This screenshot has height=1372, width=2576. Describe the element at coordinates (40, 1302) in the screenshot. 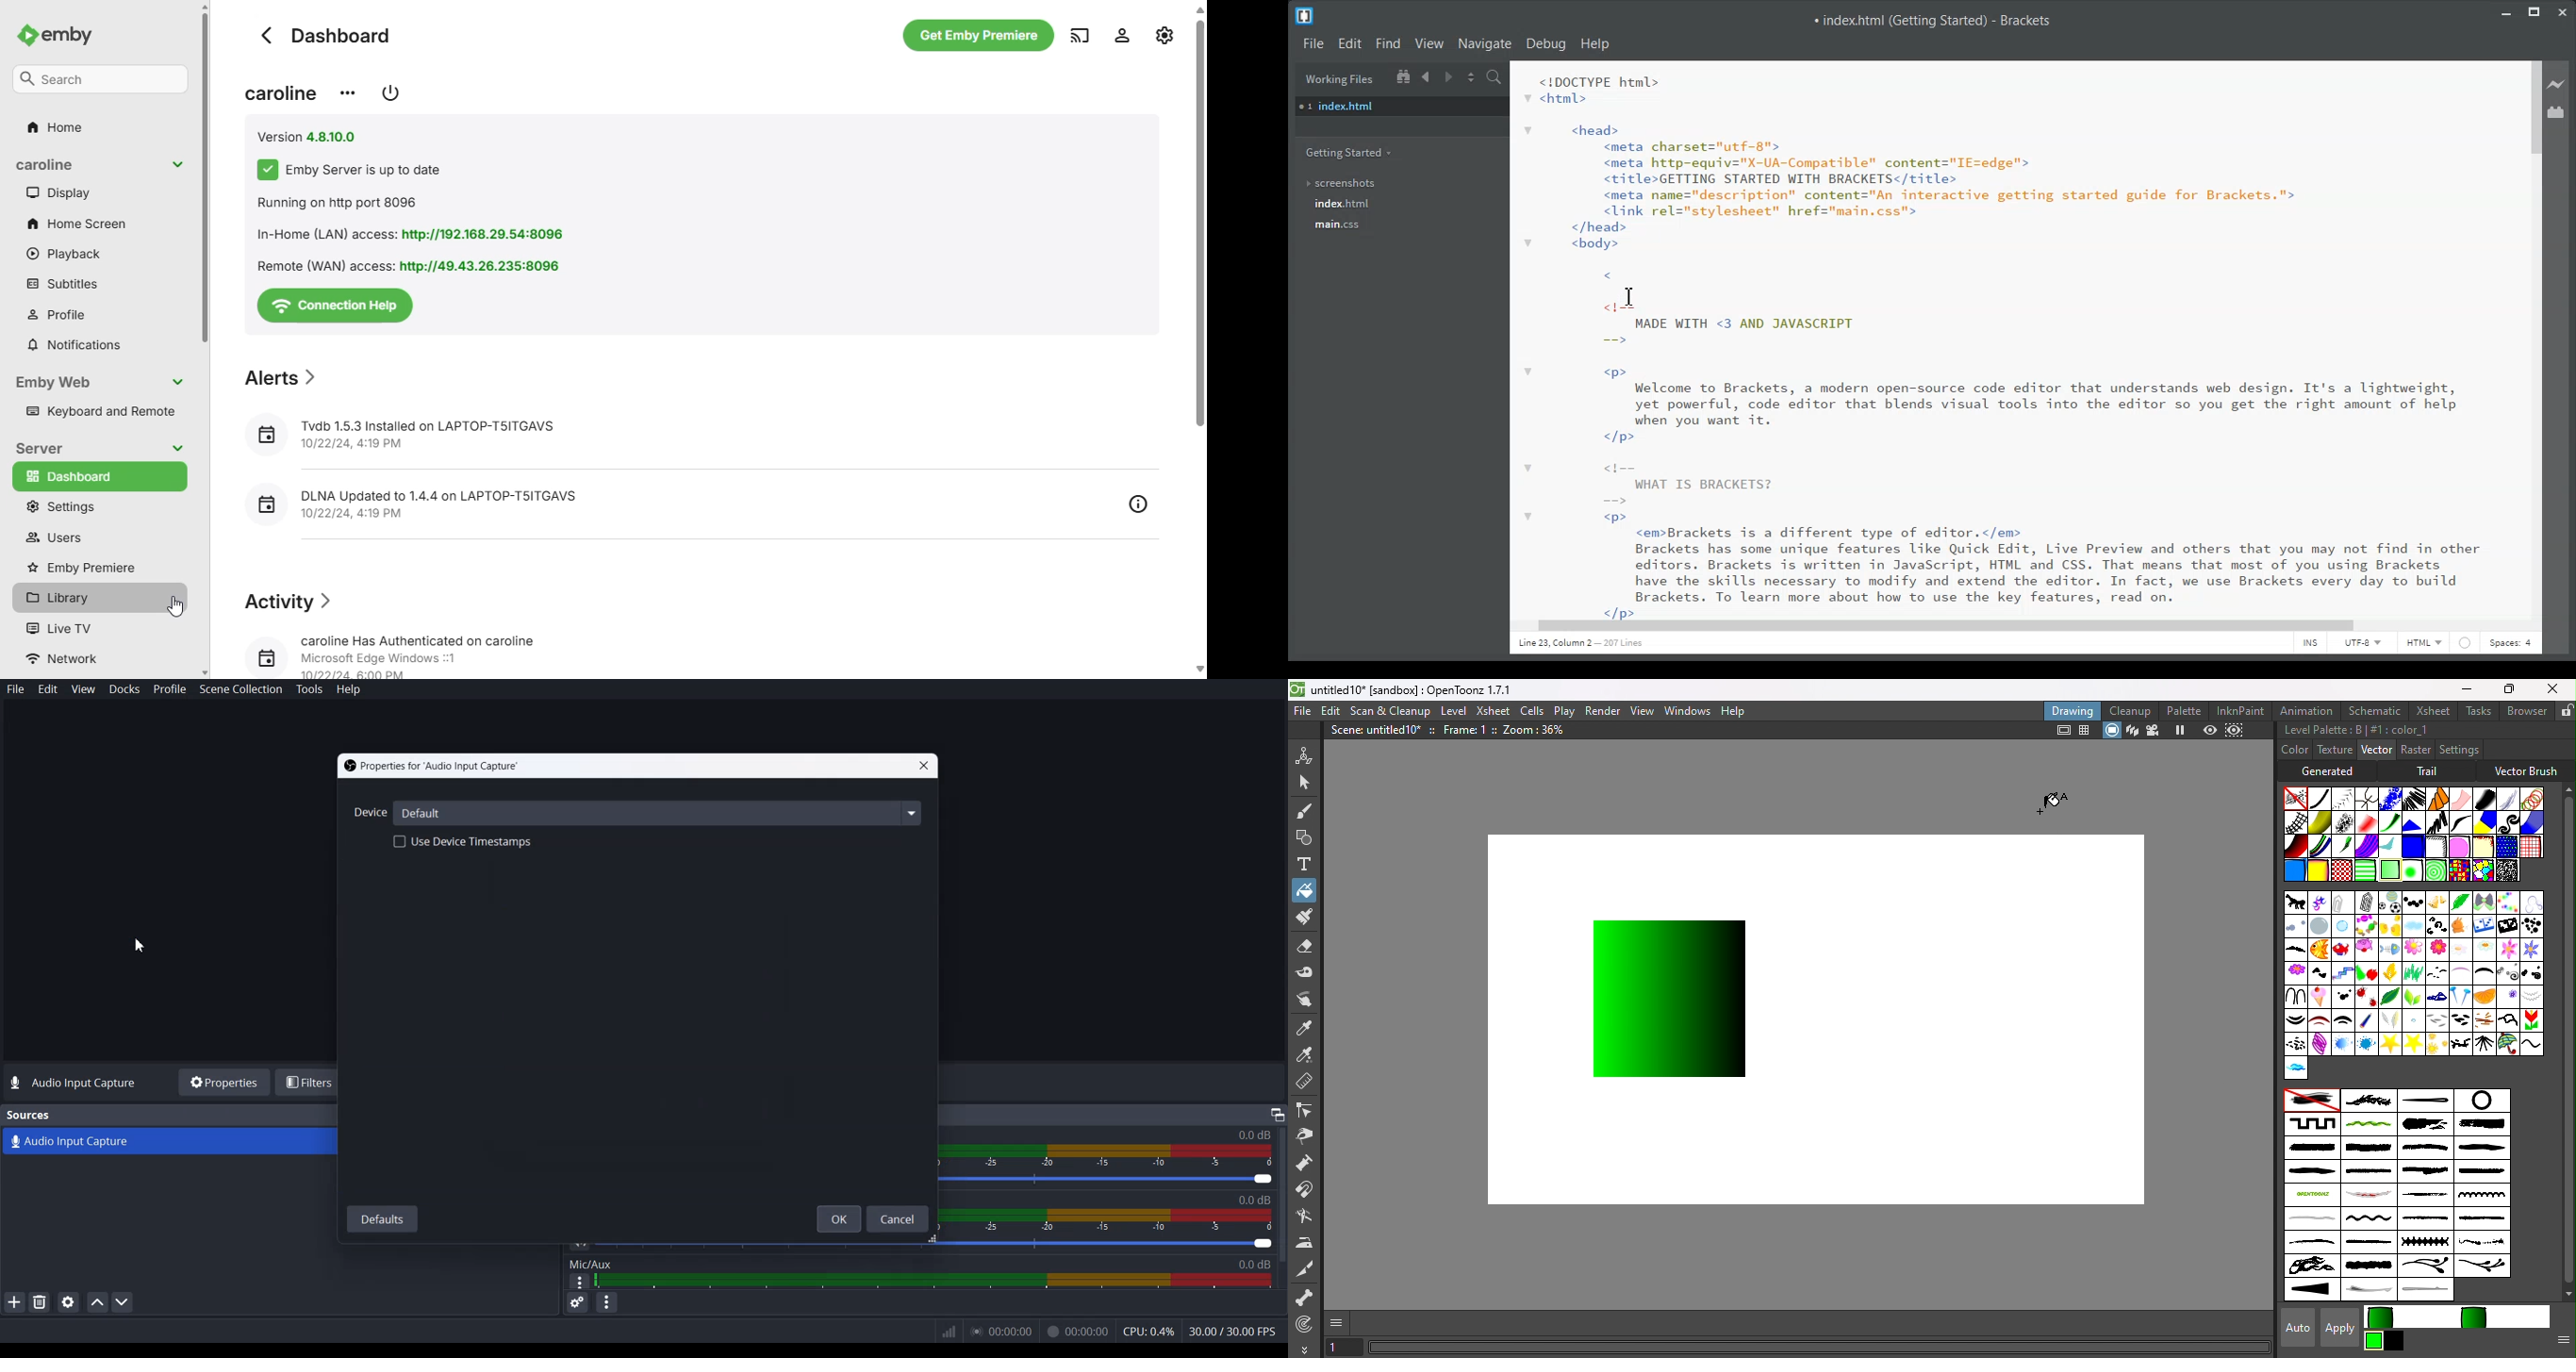

I see `Remove Selected Source` at that location.